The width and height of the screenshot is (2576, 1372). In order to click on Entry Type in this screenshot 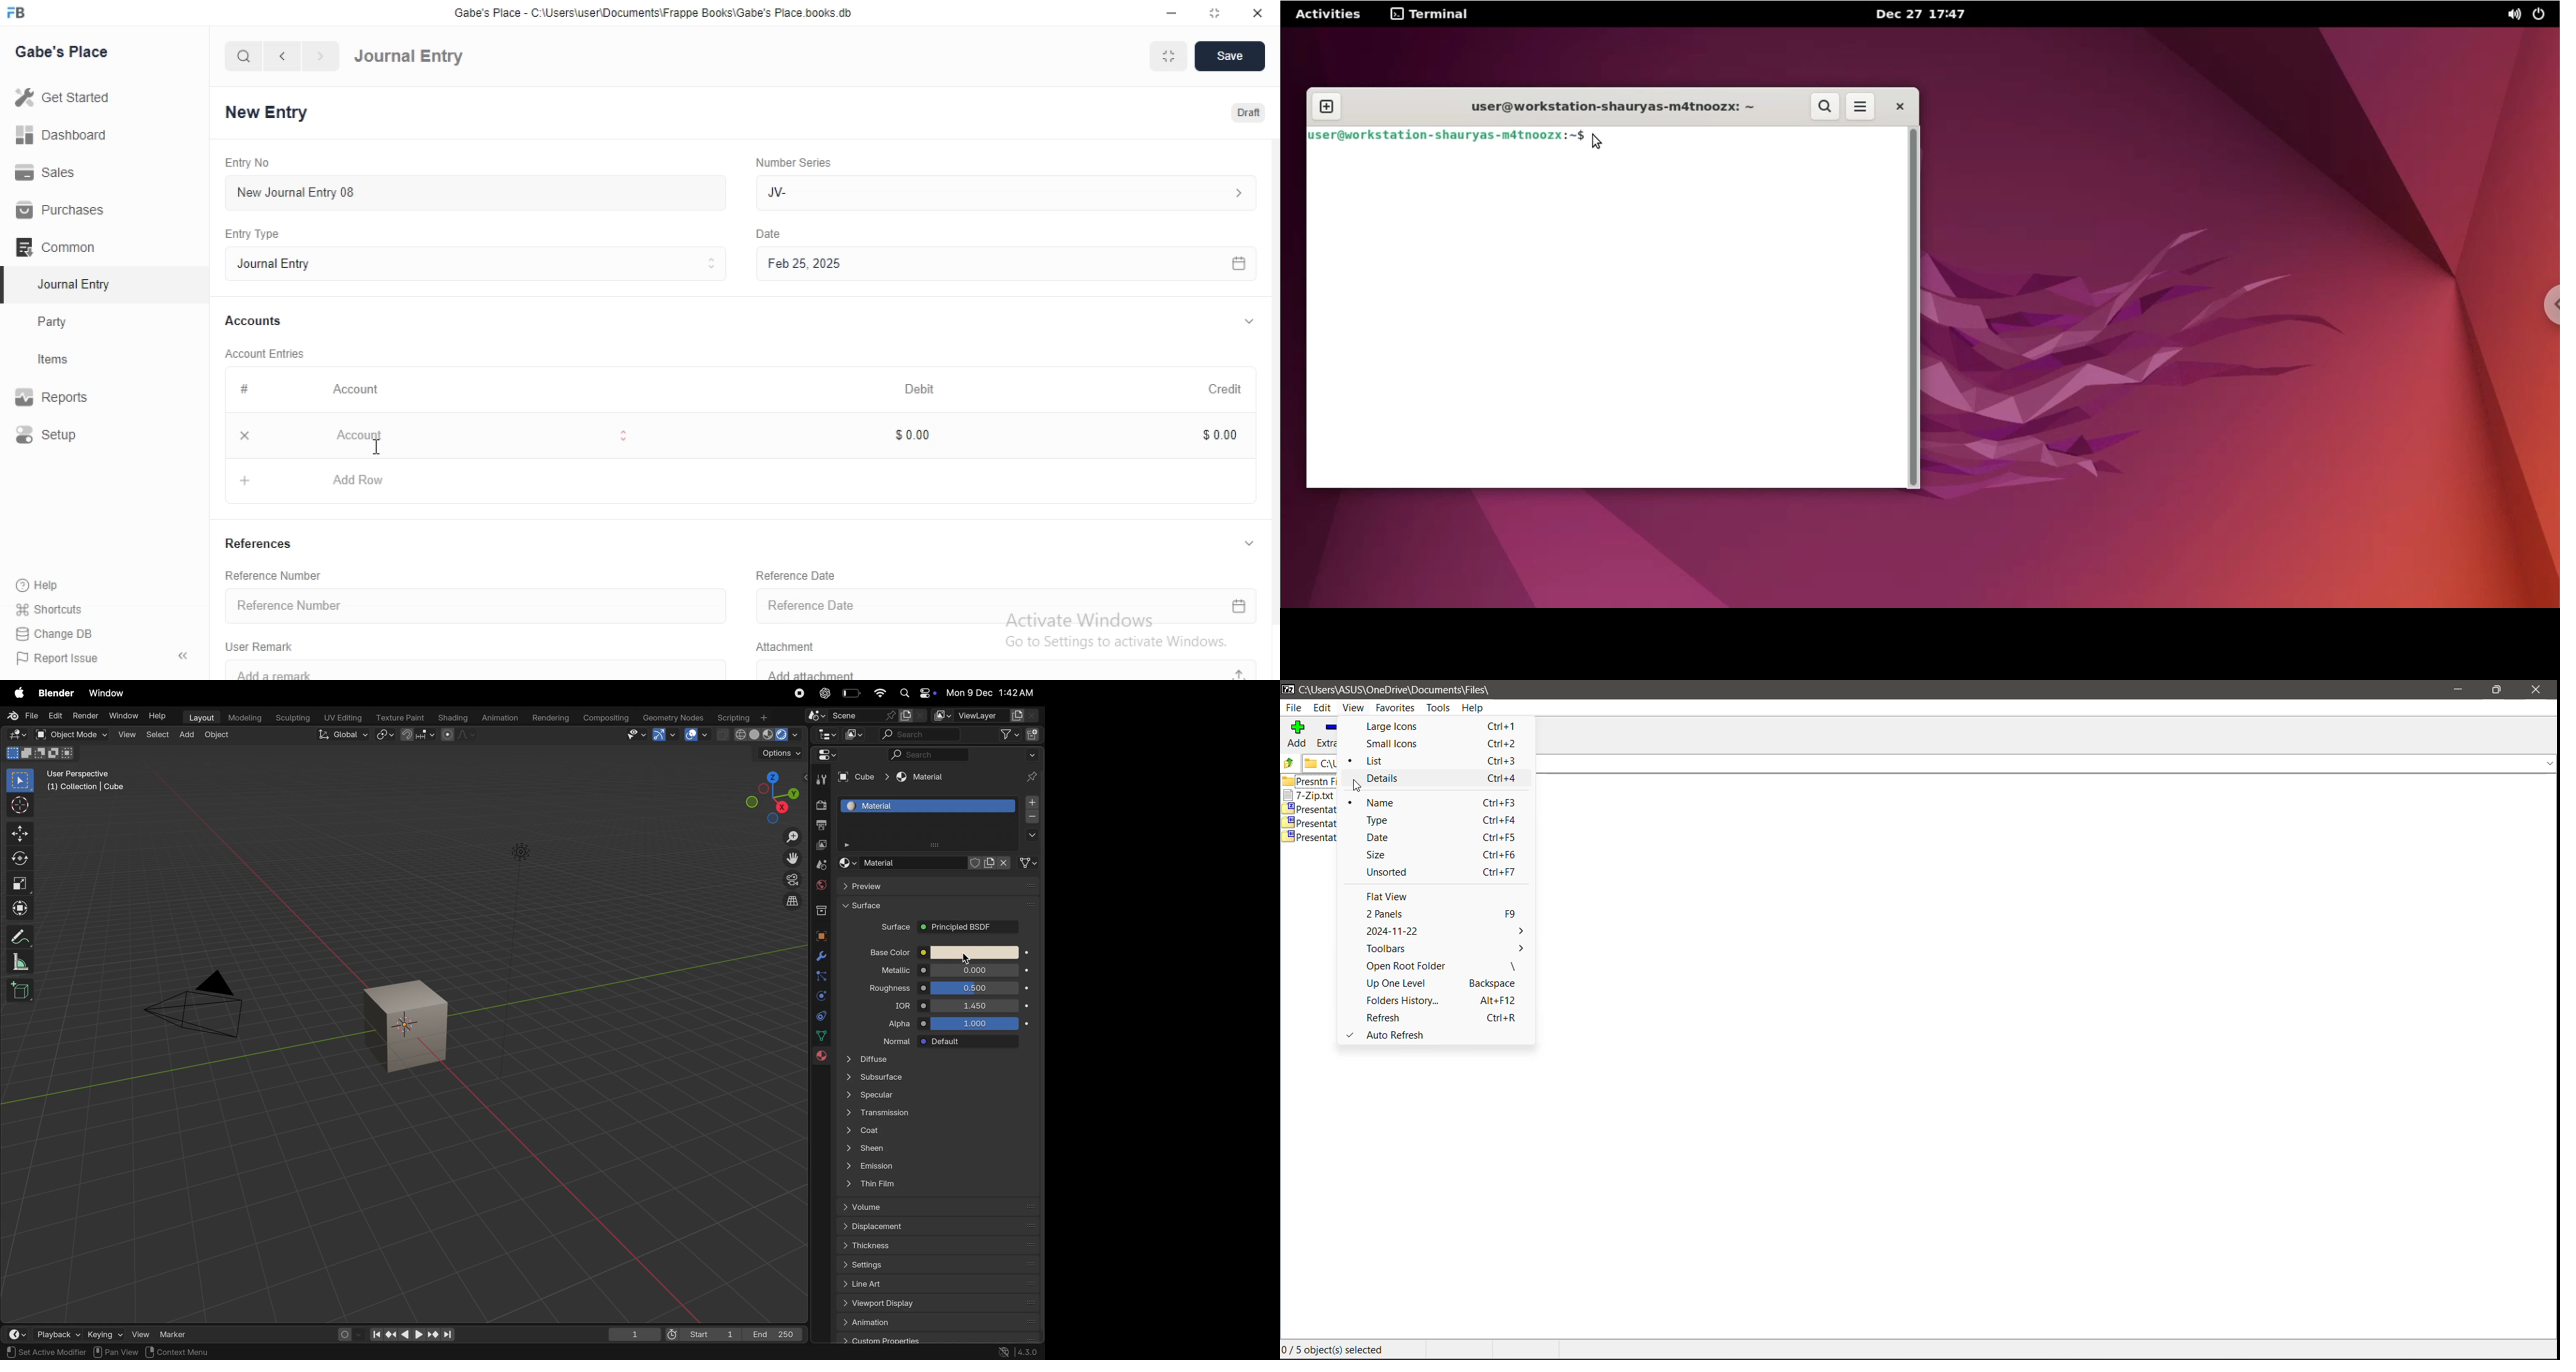, I will do `click(250, 234)`.